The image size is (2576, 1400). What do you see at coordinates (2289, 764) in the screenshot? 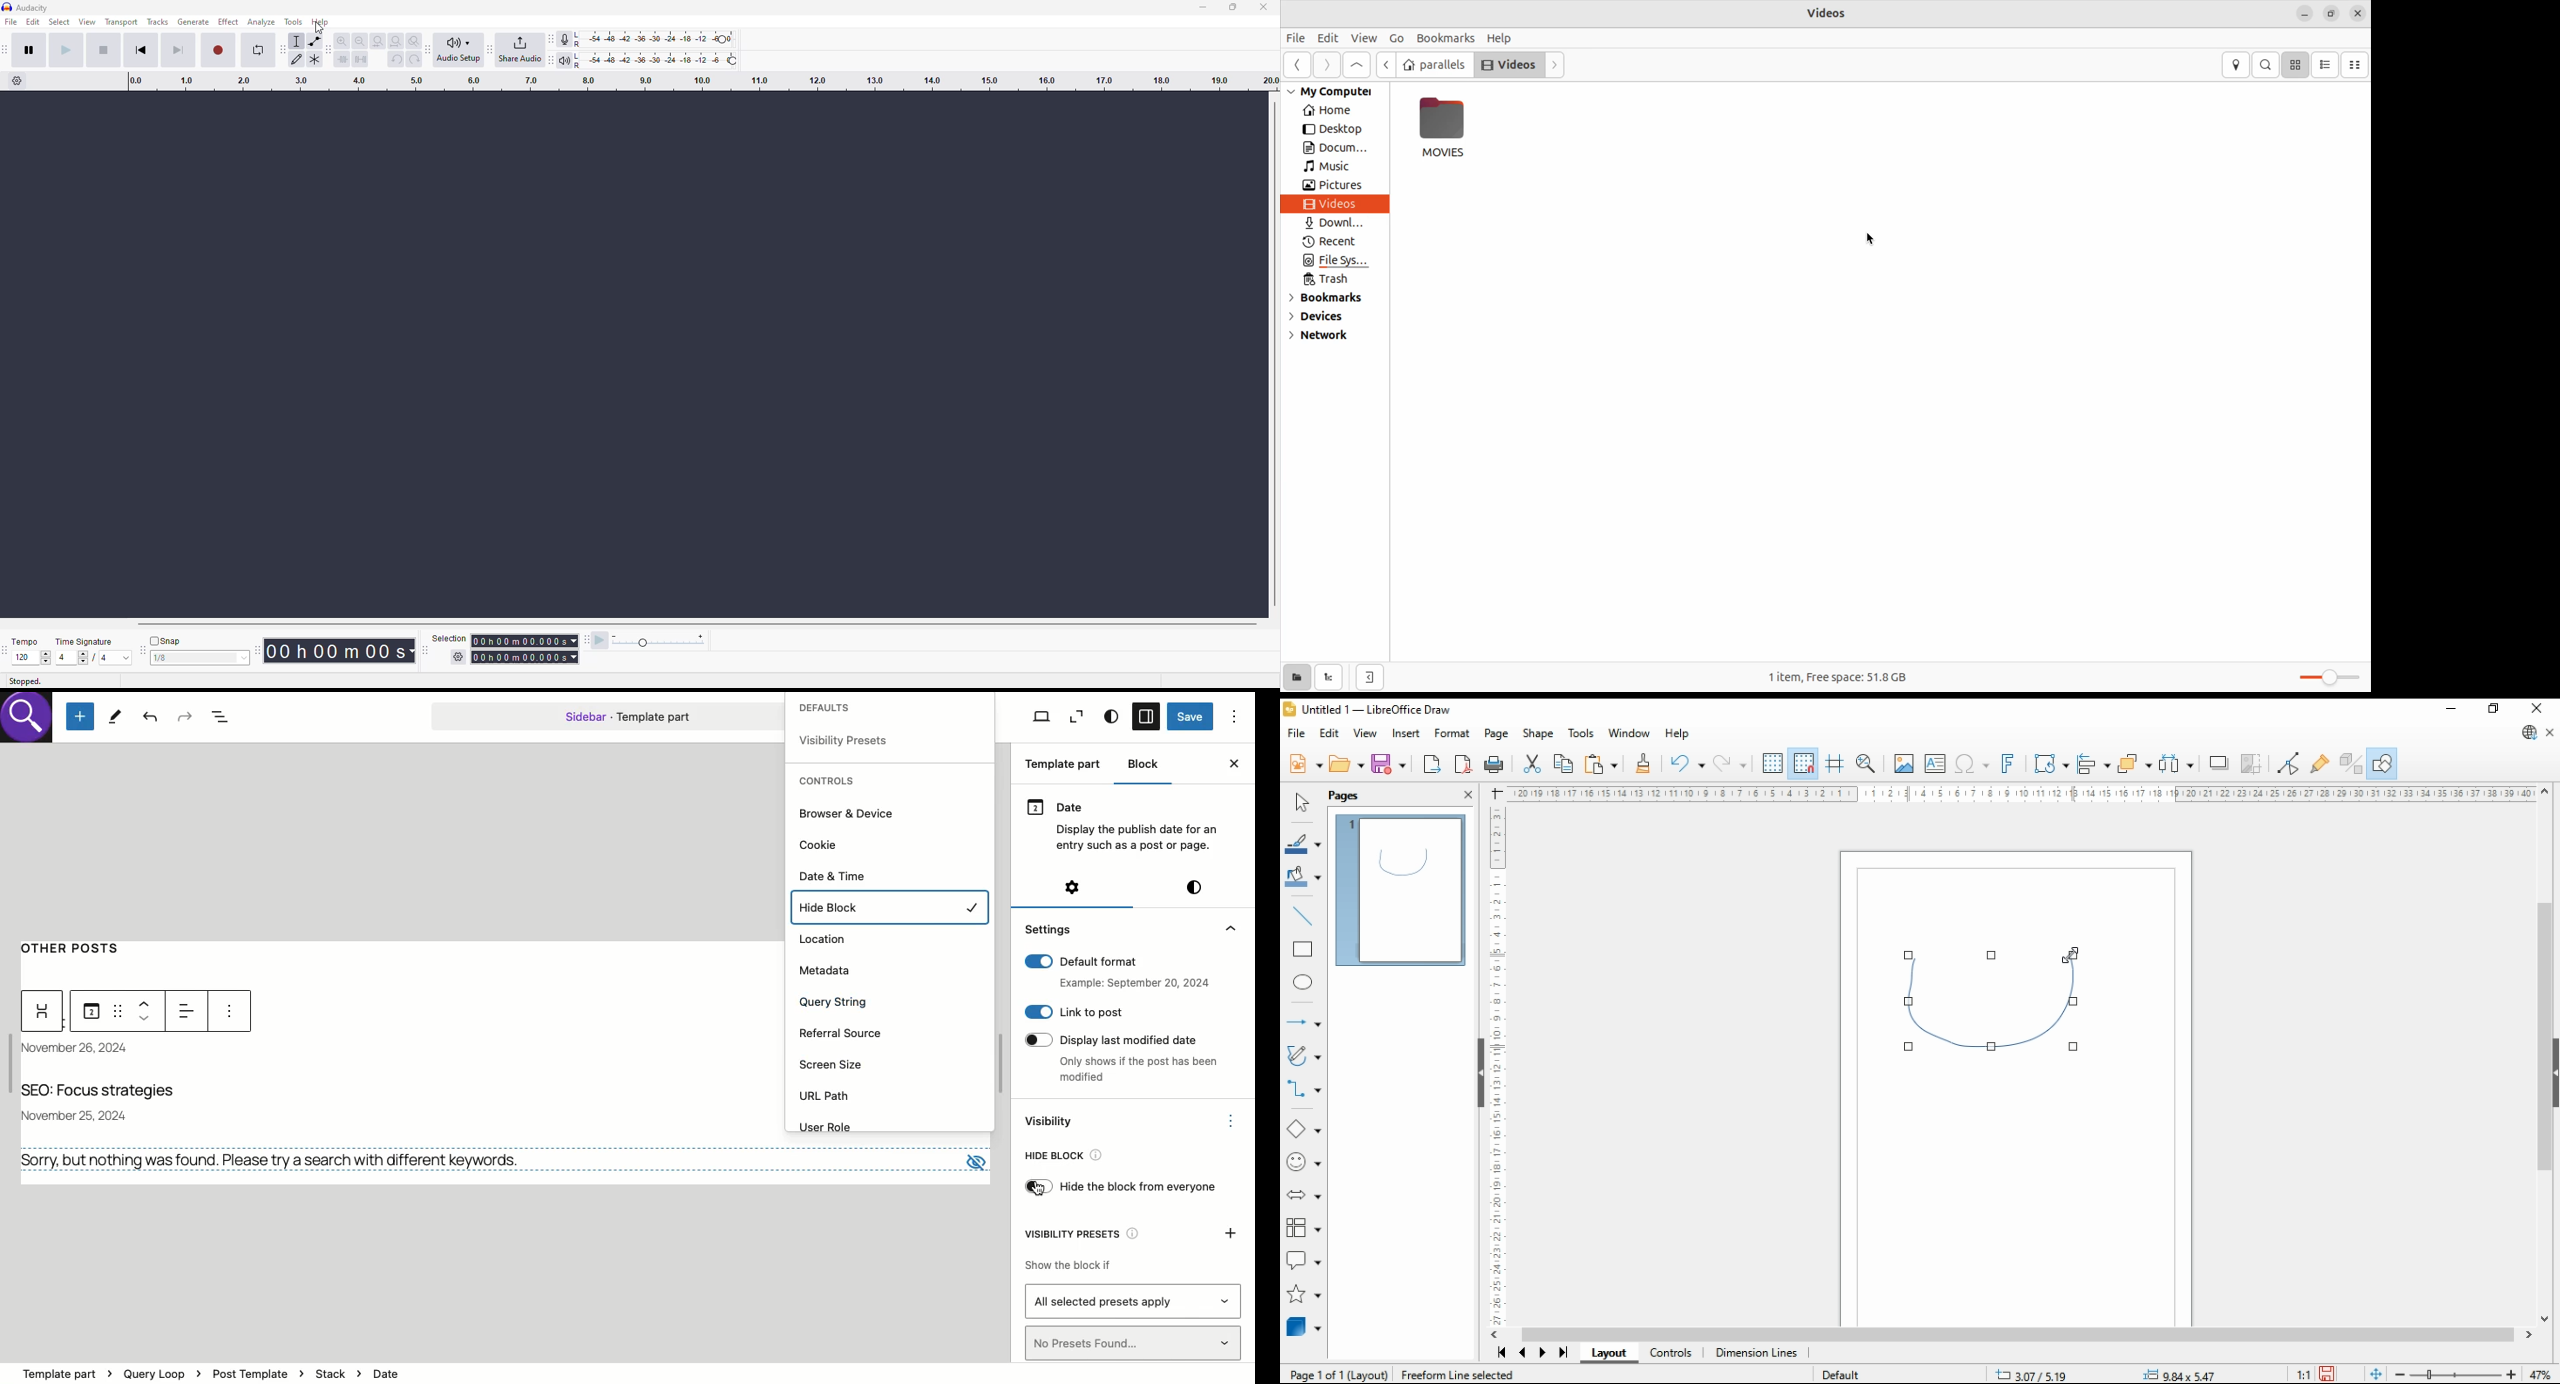
I see `toggle point edit mode` at bounding box center [2289, 764].